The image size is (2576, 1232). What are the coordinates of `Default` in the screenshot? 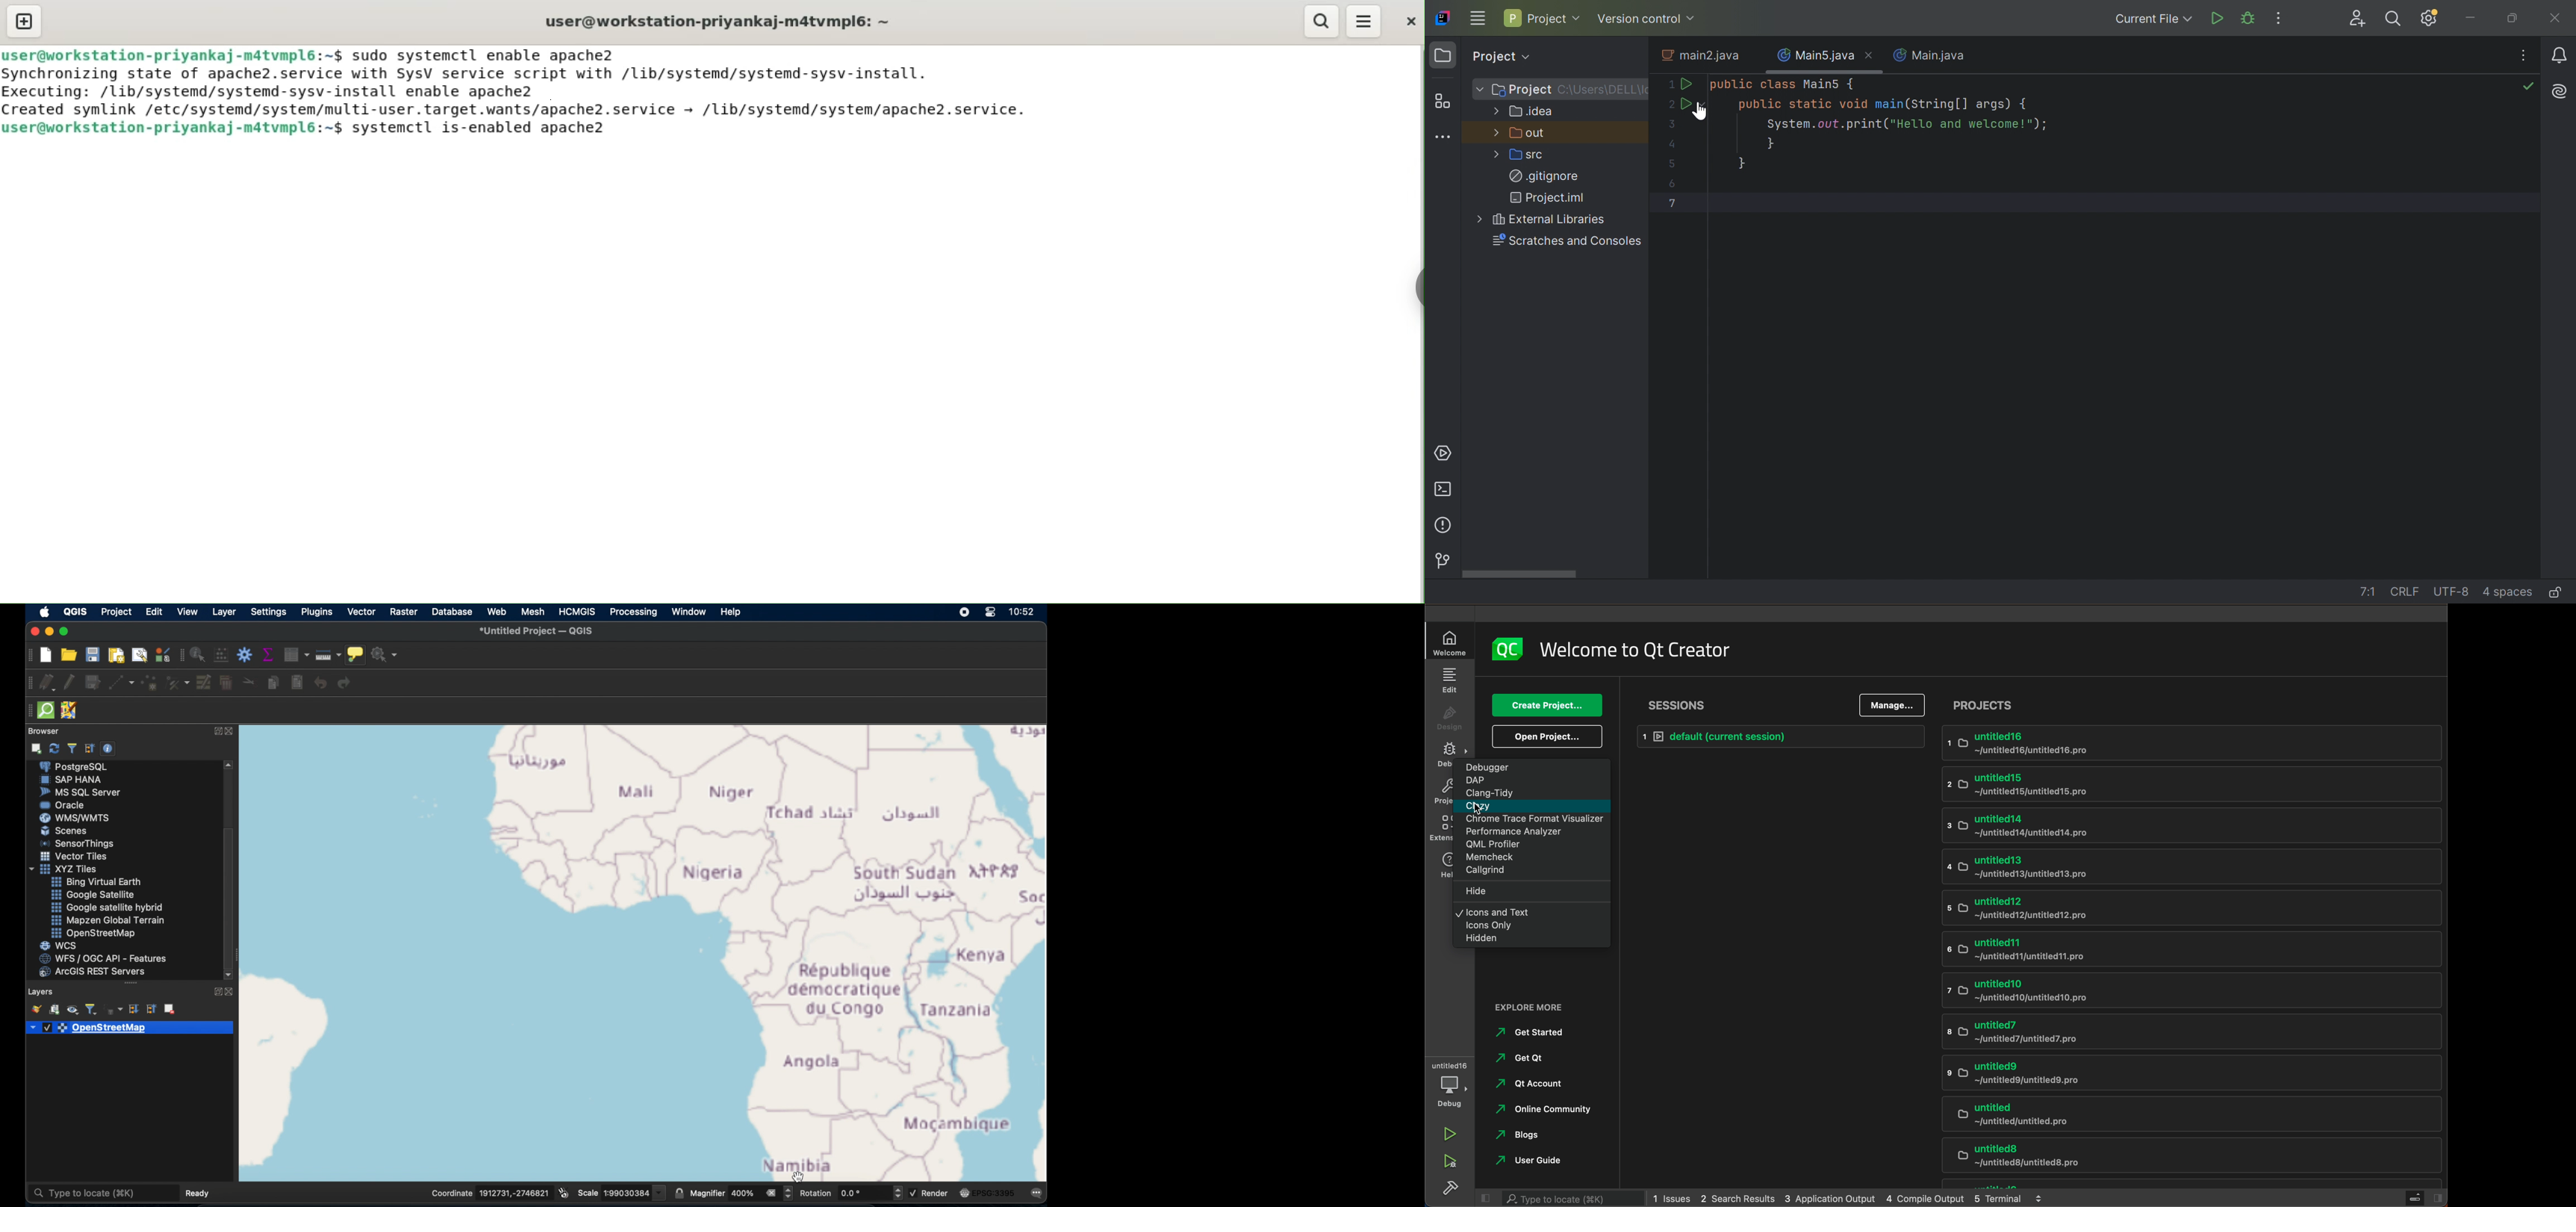 It's located at (1777, 735).